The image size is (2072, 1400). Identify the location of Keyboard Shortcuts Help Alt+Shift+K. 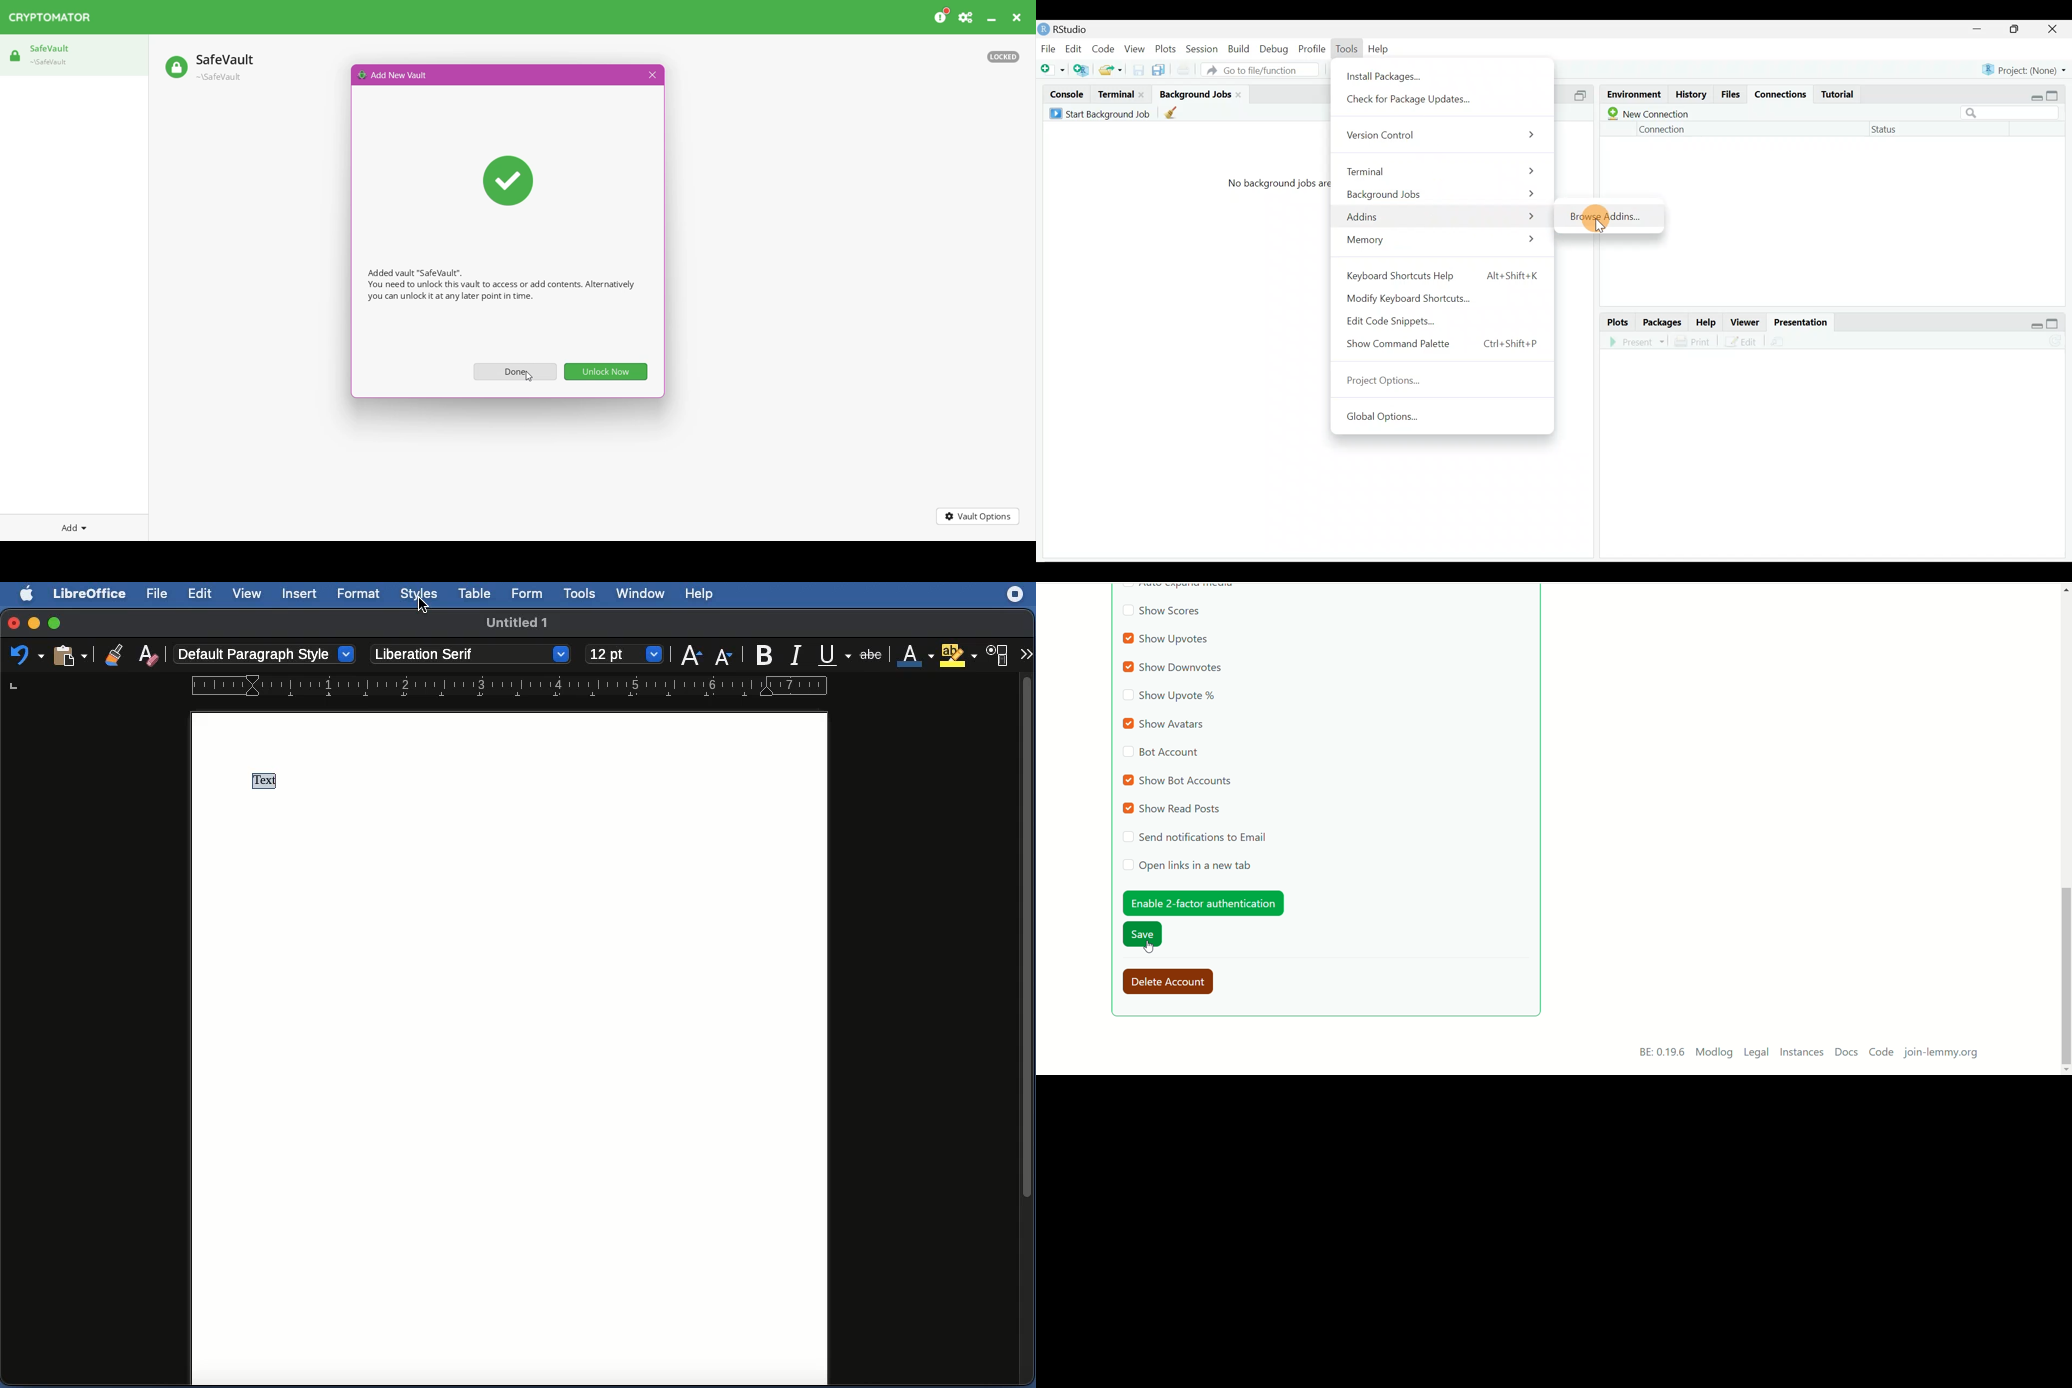
(1441, 275).